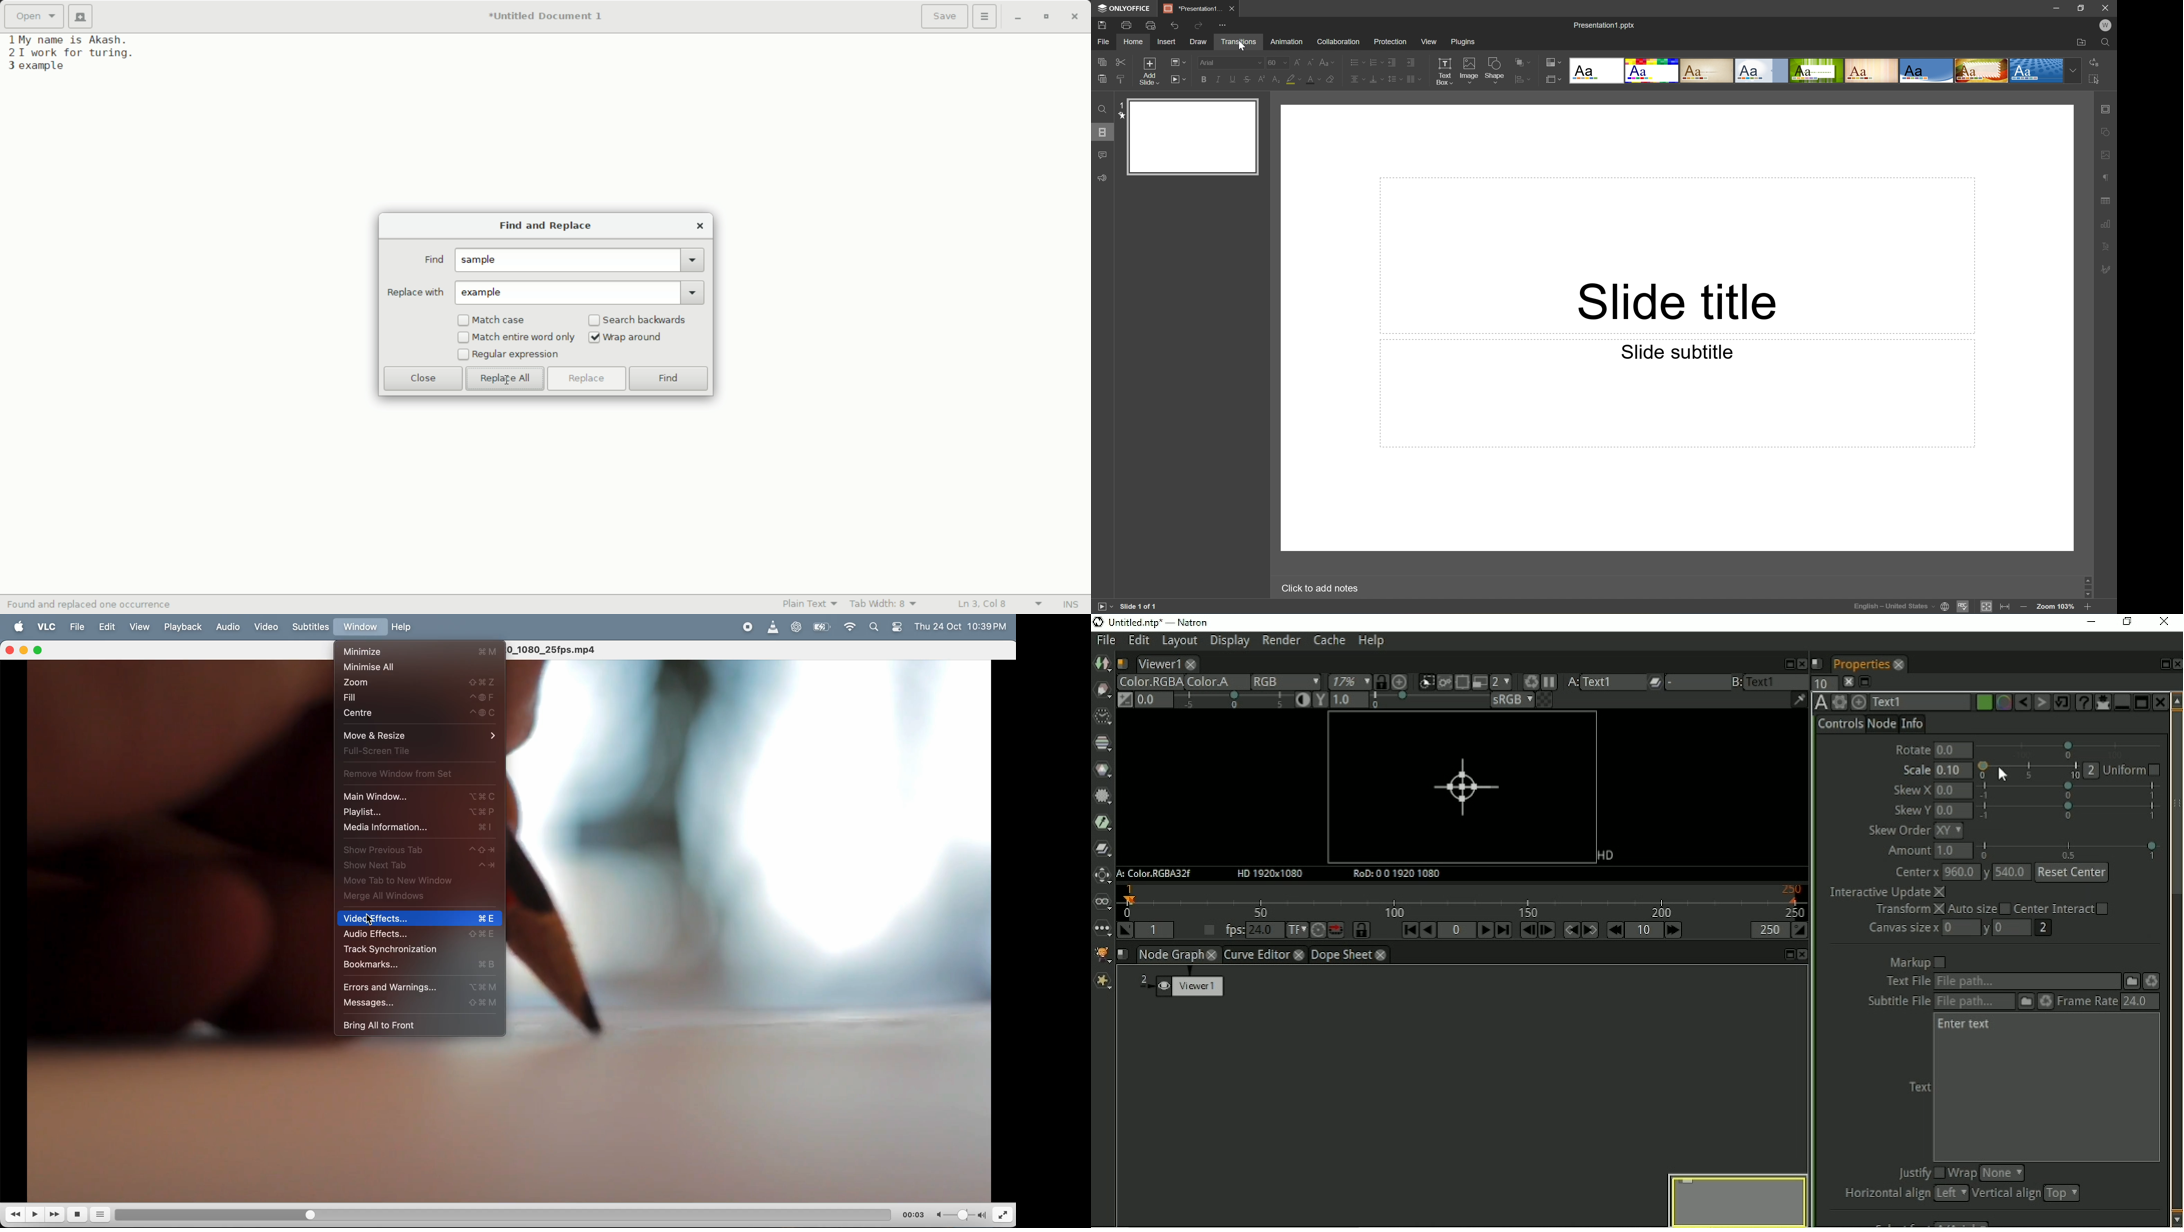  Describe the element at coordinates (669, 380) in the screenshot. I see `find` at that location.